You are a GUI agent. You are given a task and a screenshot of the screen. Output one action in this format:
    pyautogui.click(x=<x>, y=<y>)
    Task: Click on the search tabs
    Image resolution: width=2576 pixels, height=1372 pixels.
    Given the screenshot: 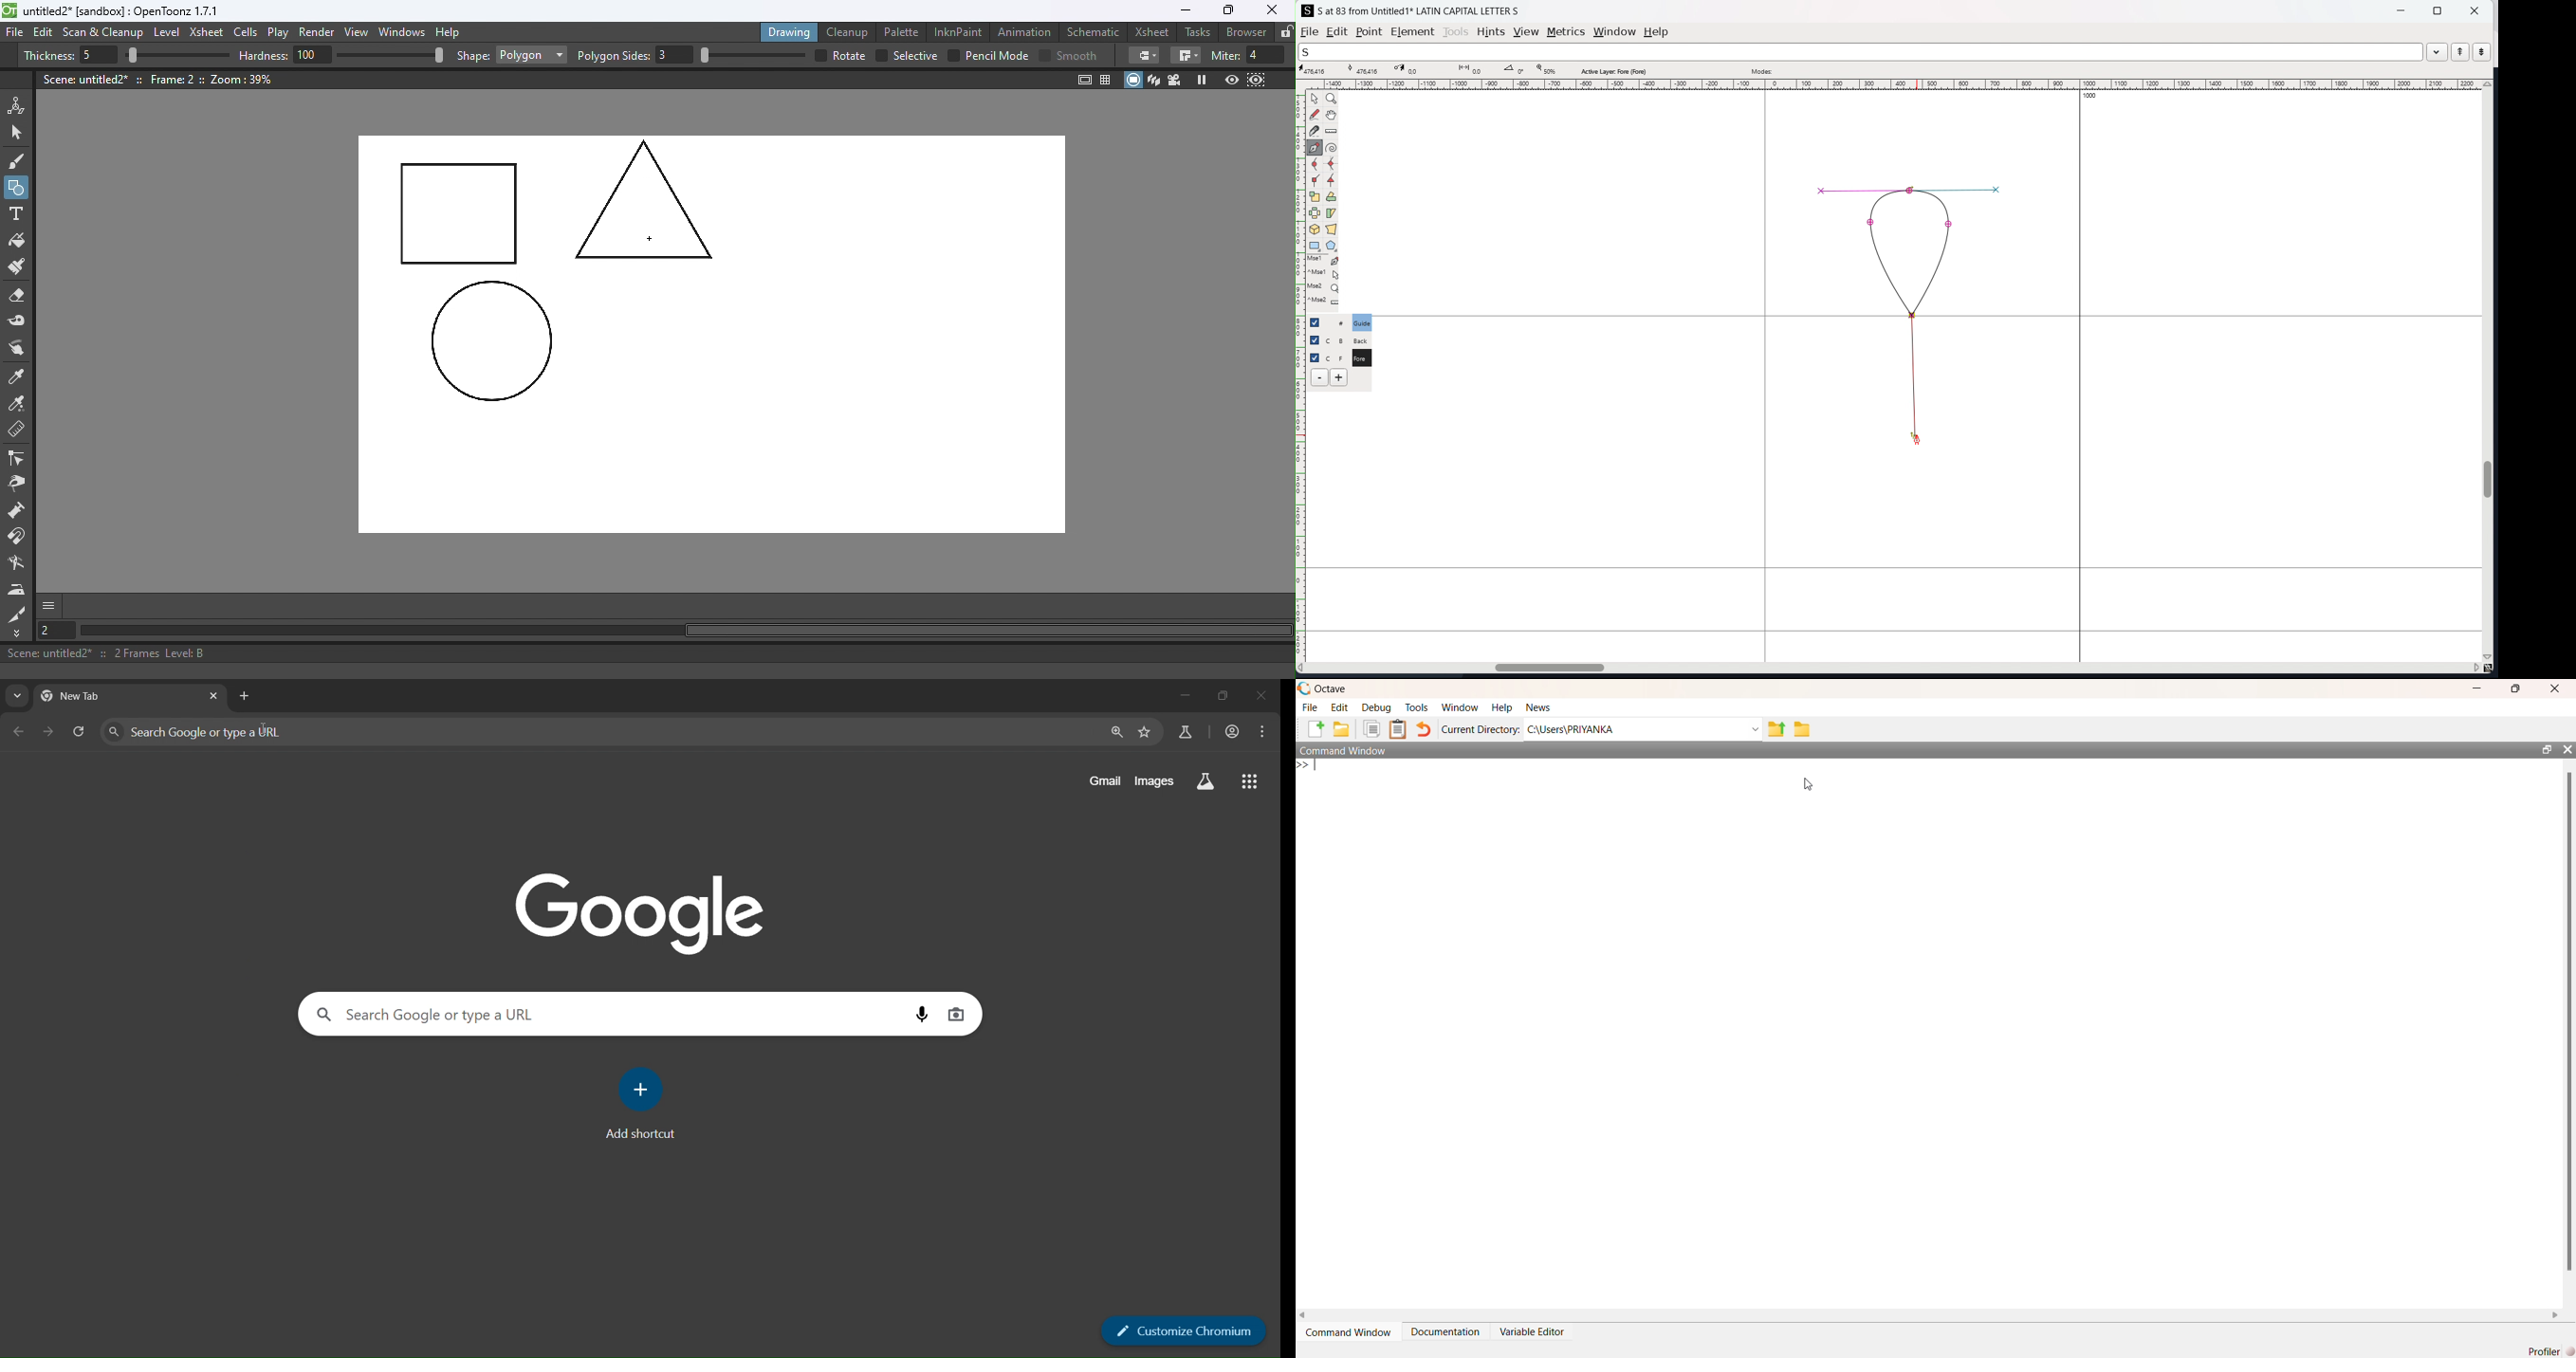 What is the action you would take?
    pyautogui.click(x=15, y=696)
    